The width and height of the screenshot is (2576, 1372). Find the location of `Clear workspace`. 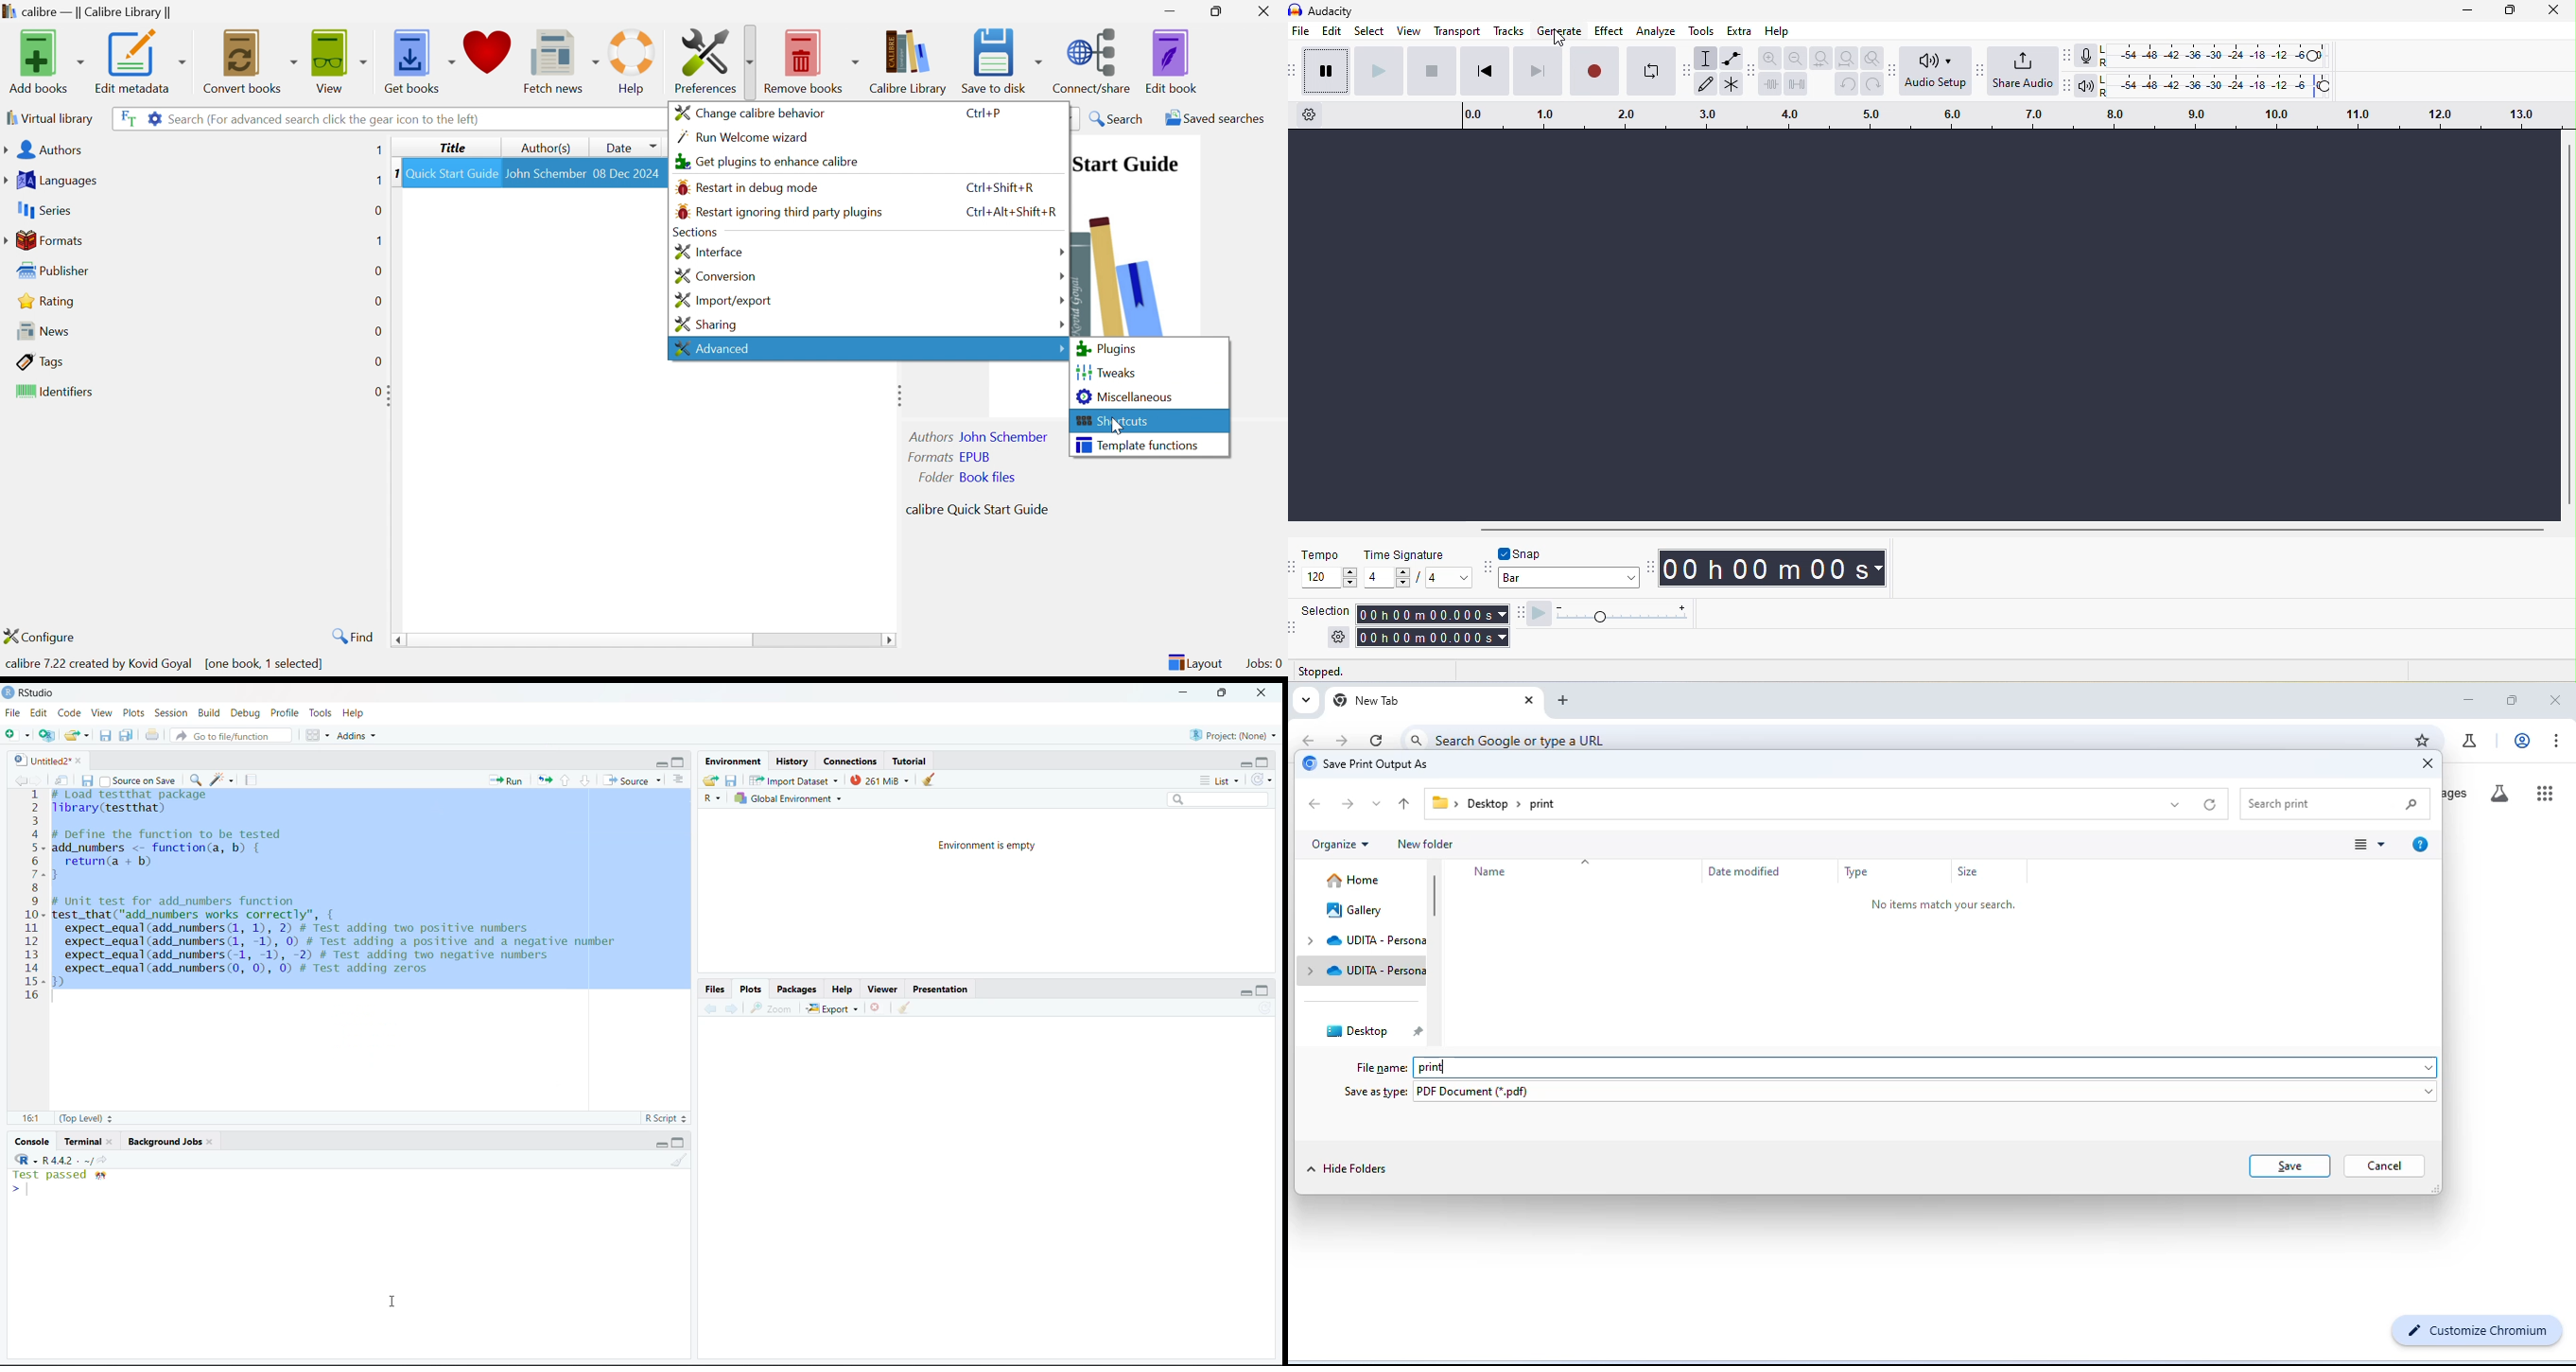

Clear workspace is located at coordinates (905, 1007).